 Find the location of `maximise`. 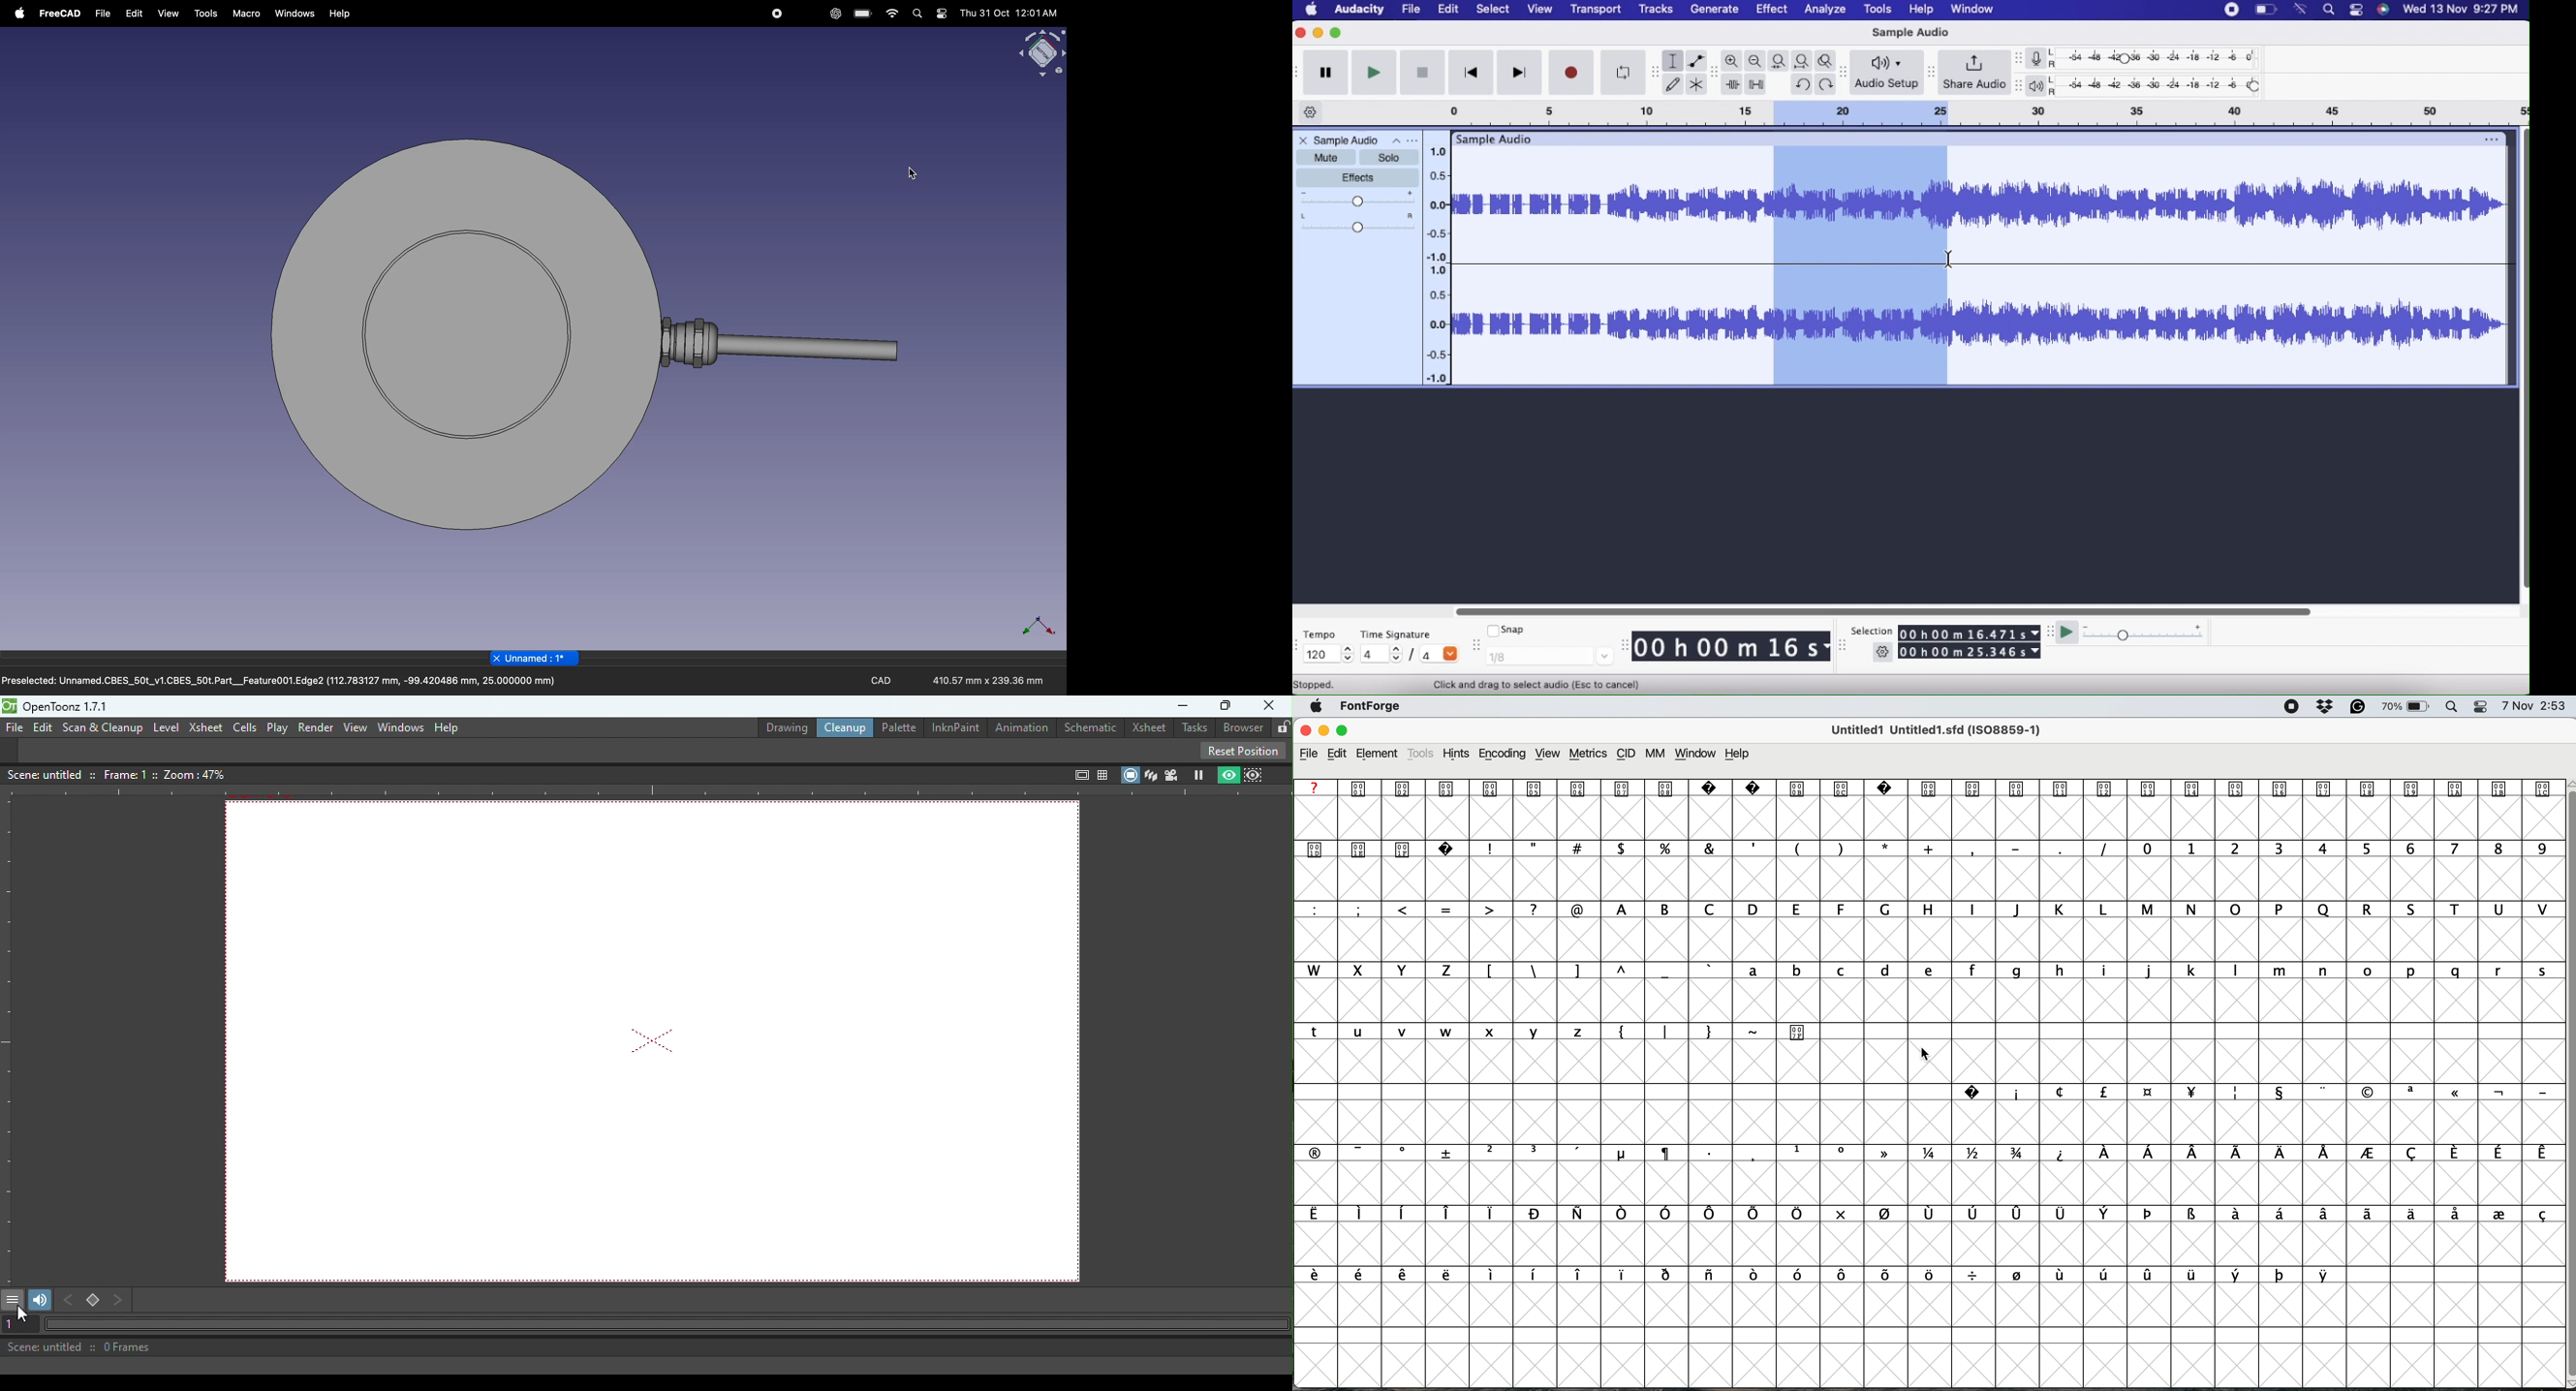

maximise is located at coordinates (1341, 730).